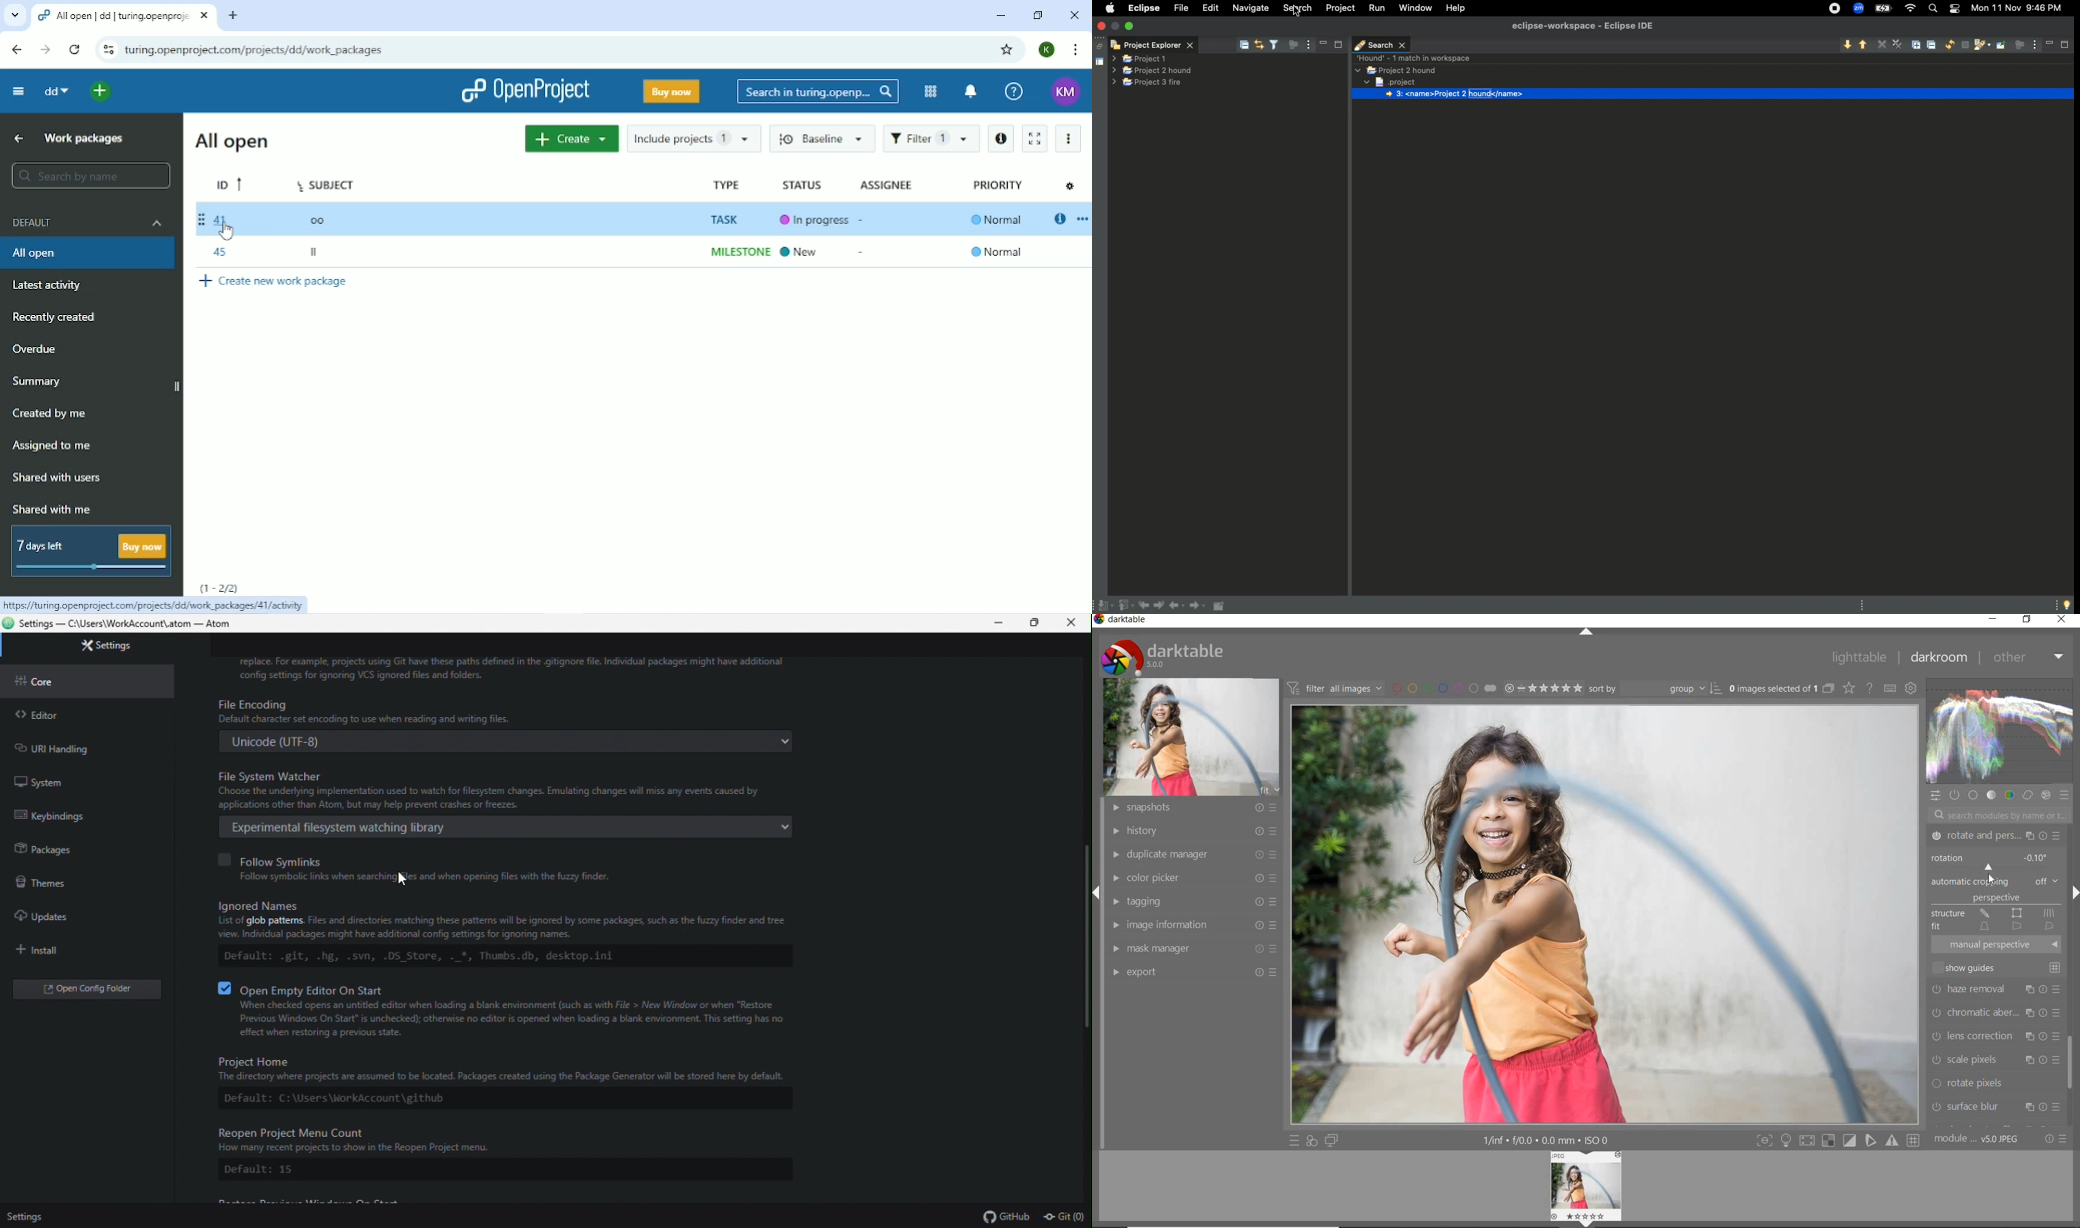  I want to click on AUTOMATIC CROPPING, so click(1997, 882).